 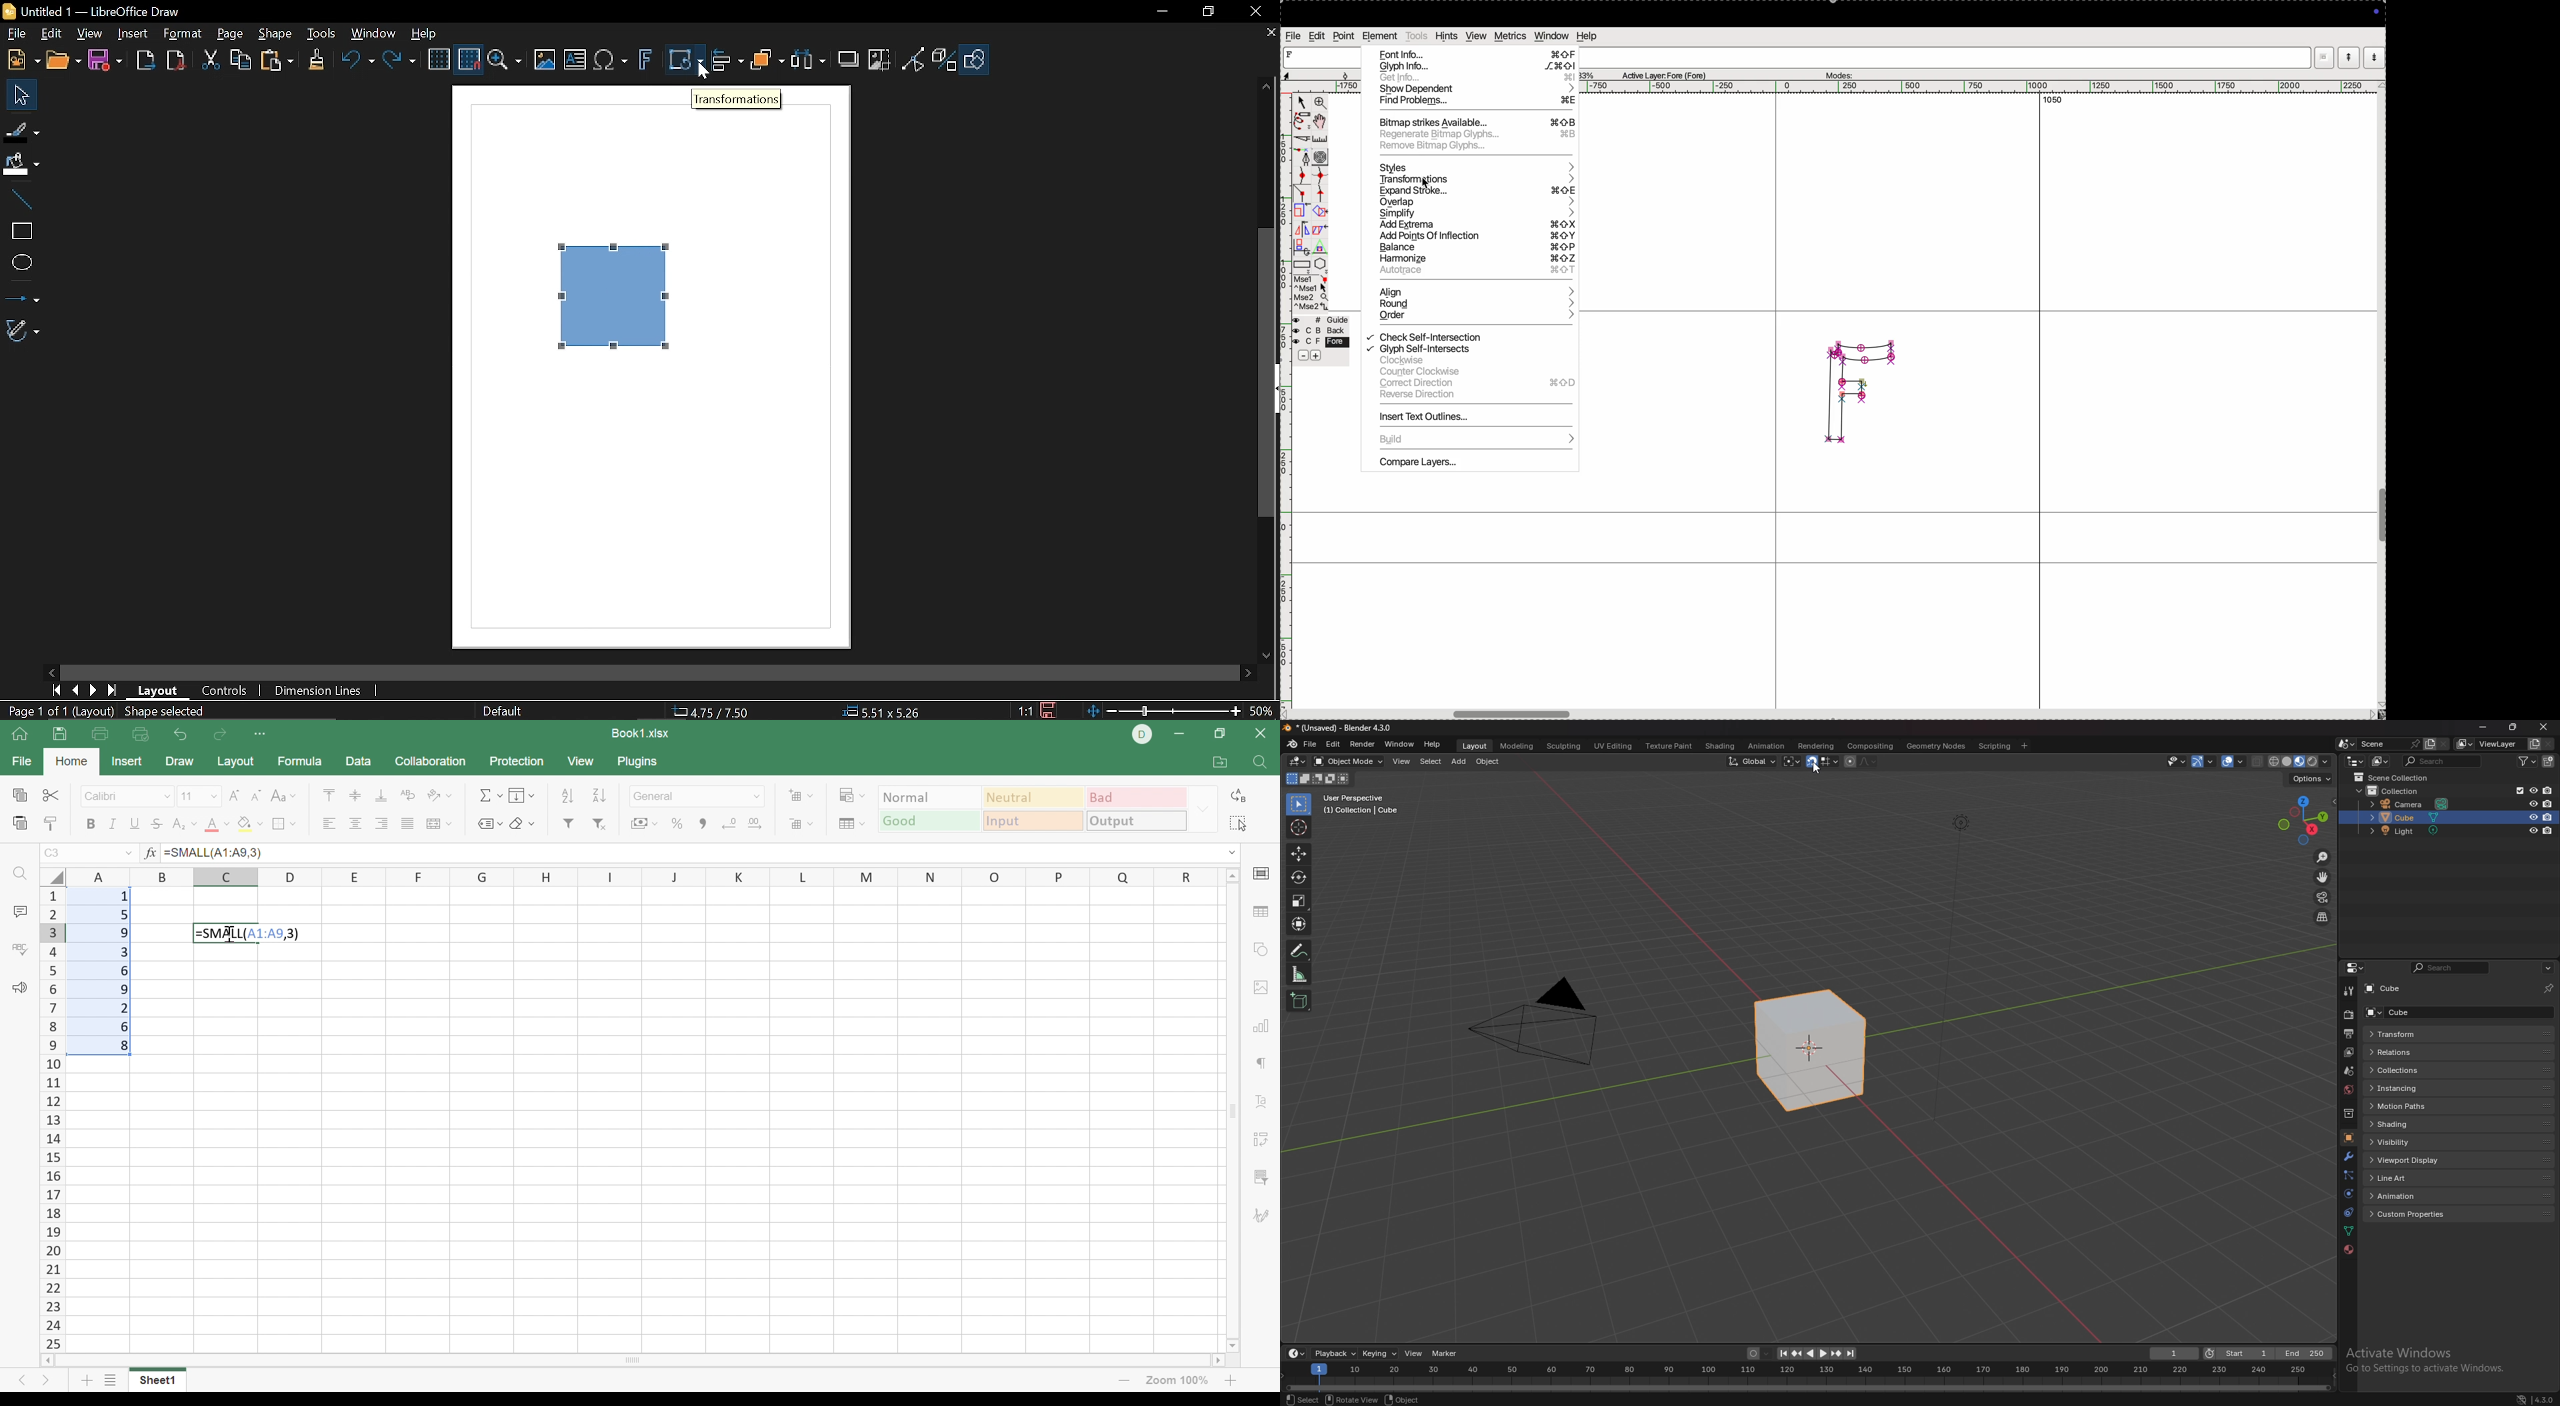 I want to click on Italic, so click(x=114, y=823).